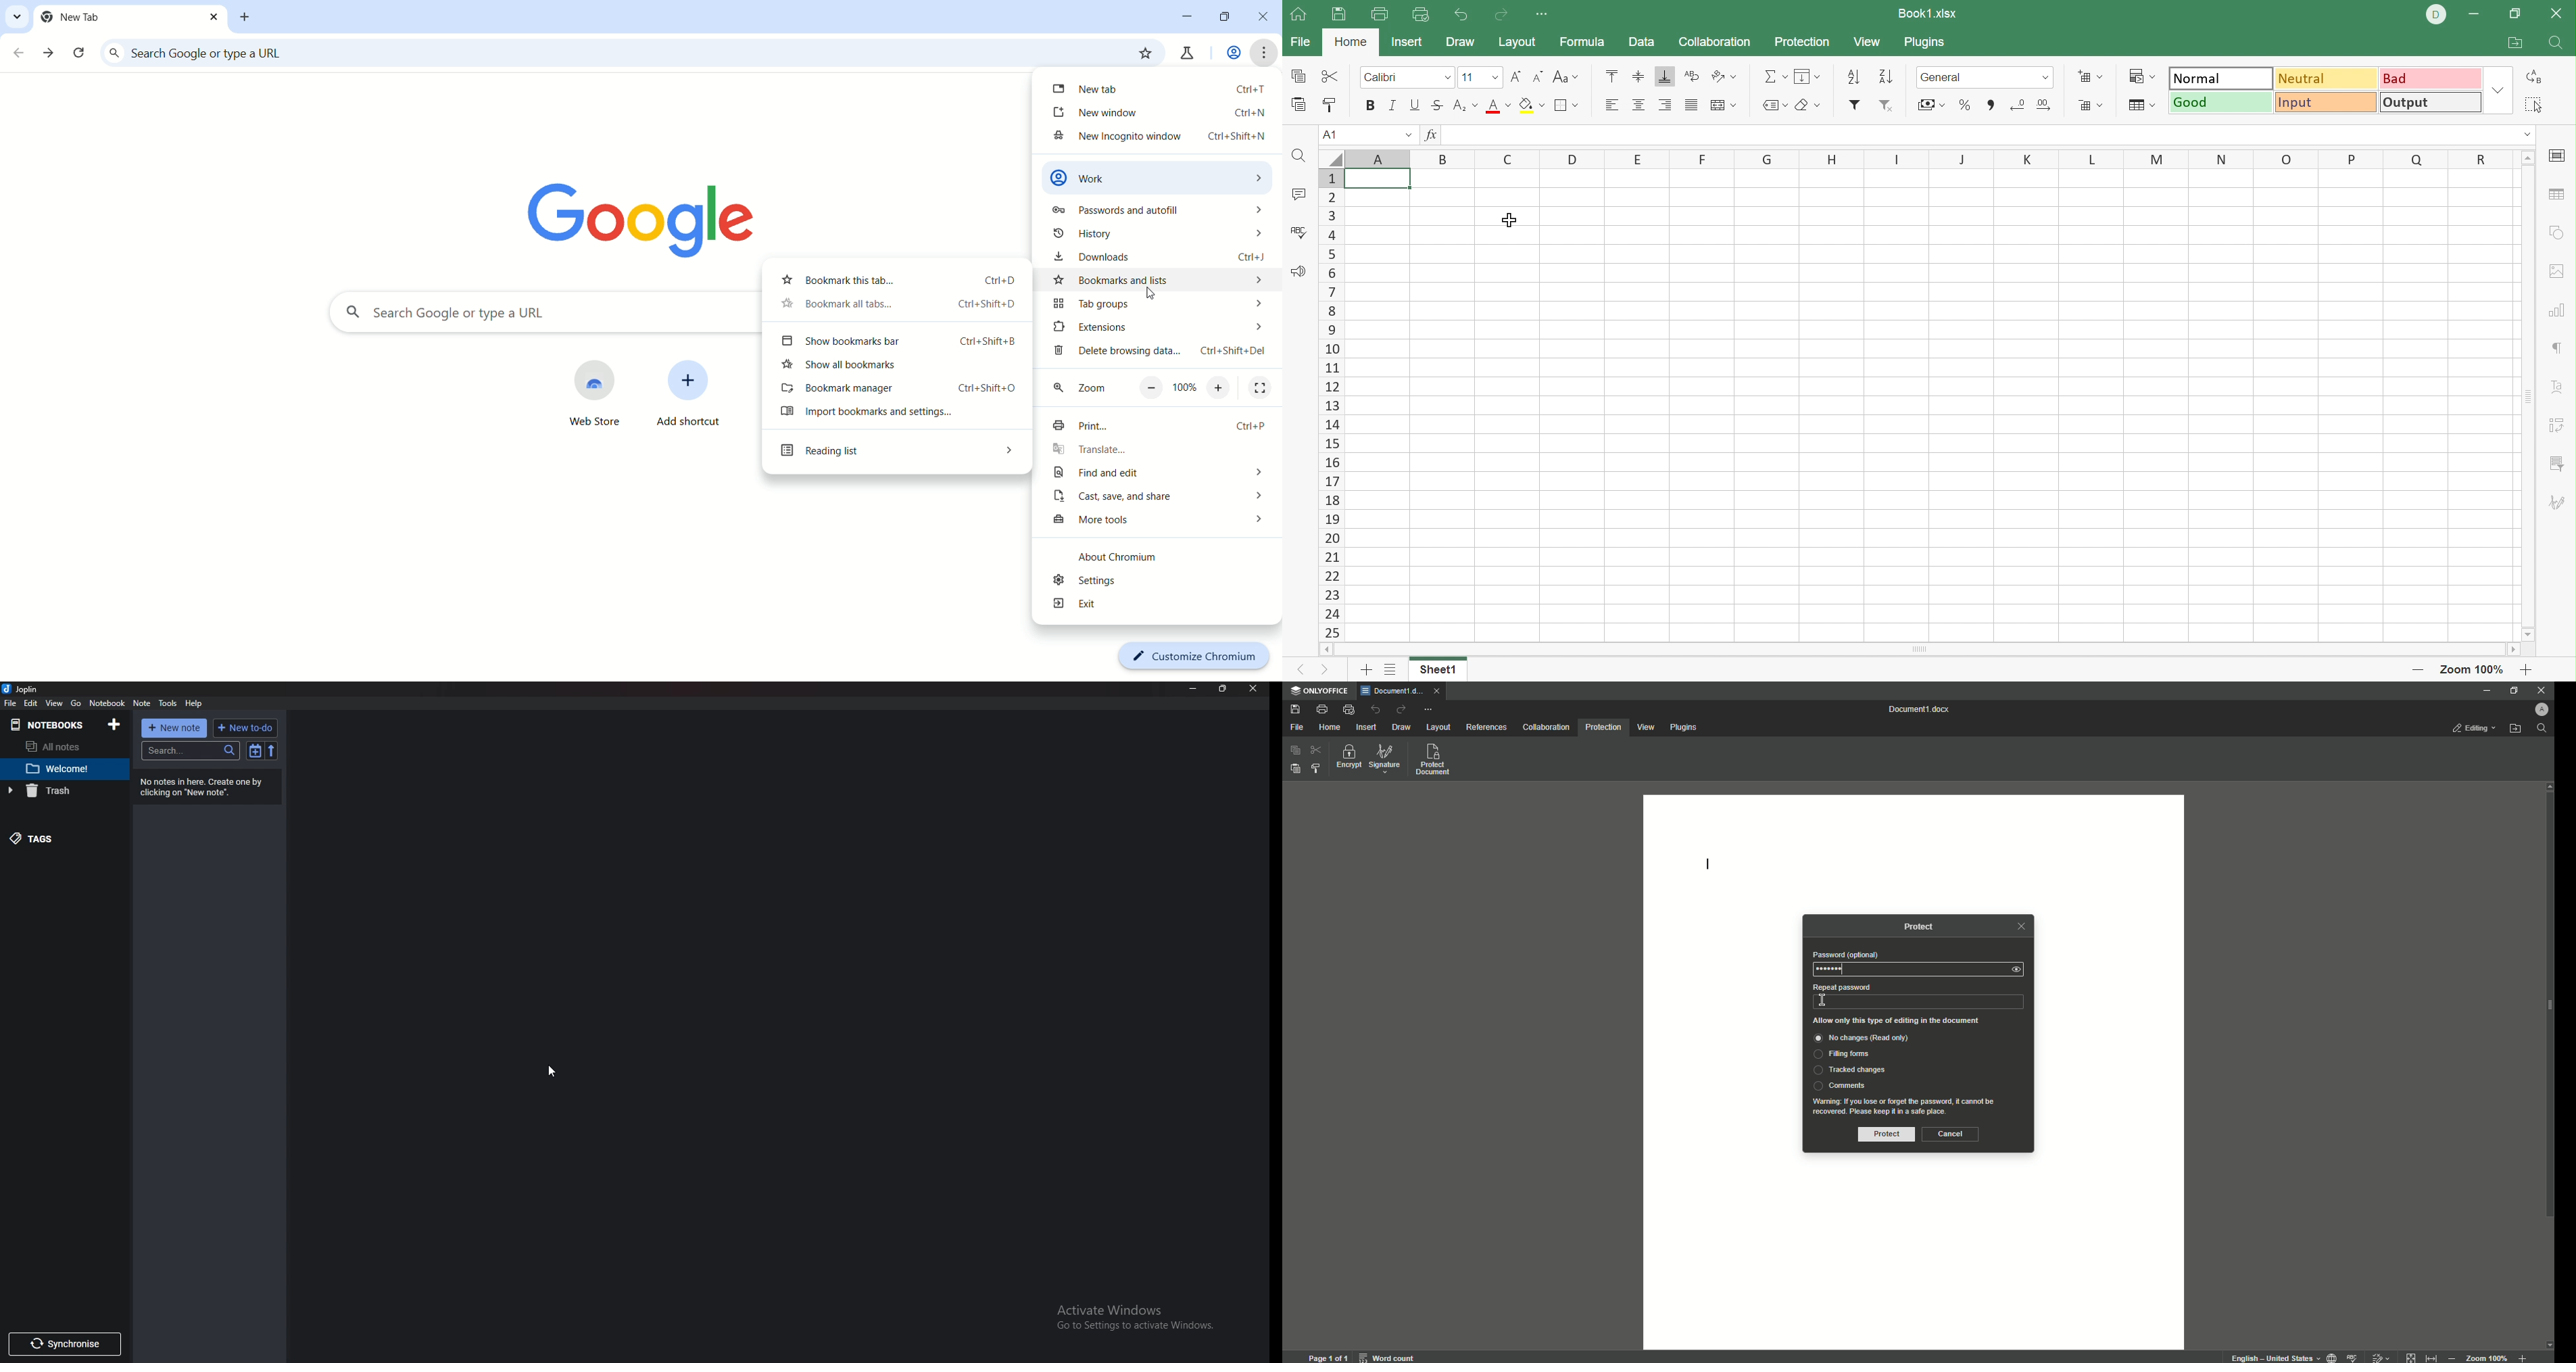 This screenshot has width=2576, height=1372. I want to click on Show main window, so click(1298, 13).